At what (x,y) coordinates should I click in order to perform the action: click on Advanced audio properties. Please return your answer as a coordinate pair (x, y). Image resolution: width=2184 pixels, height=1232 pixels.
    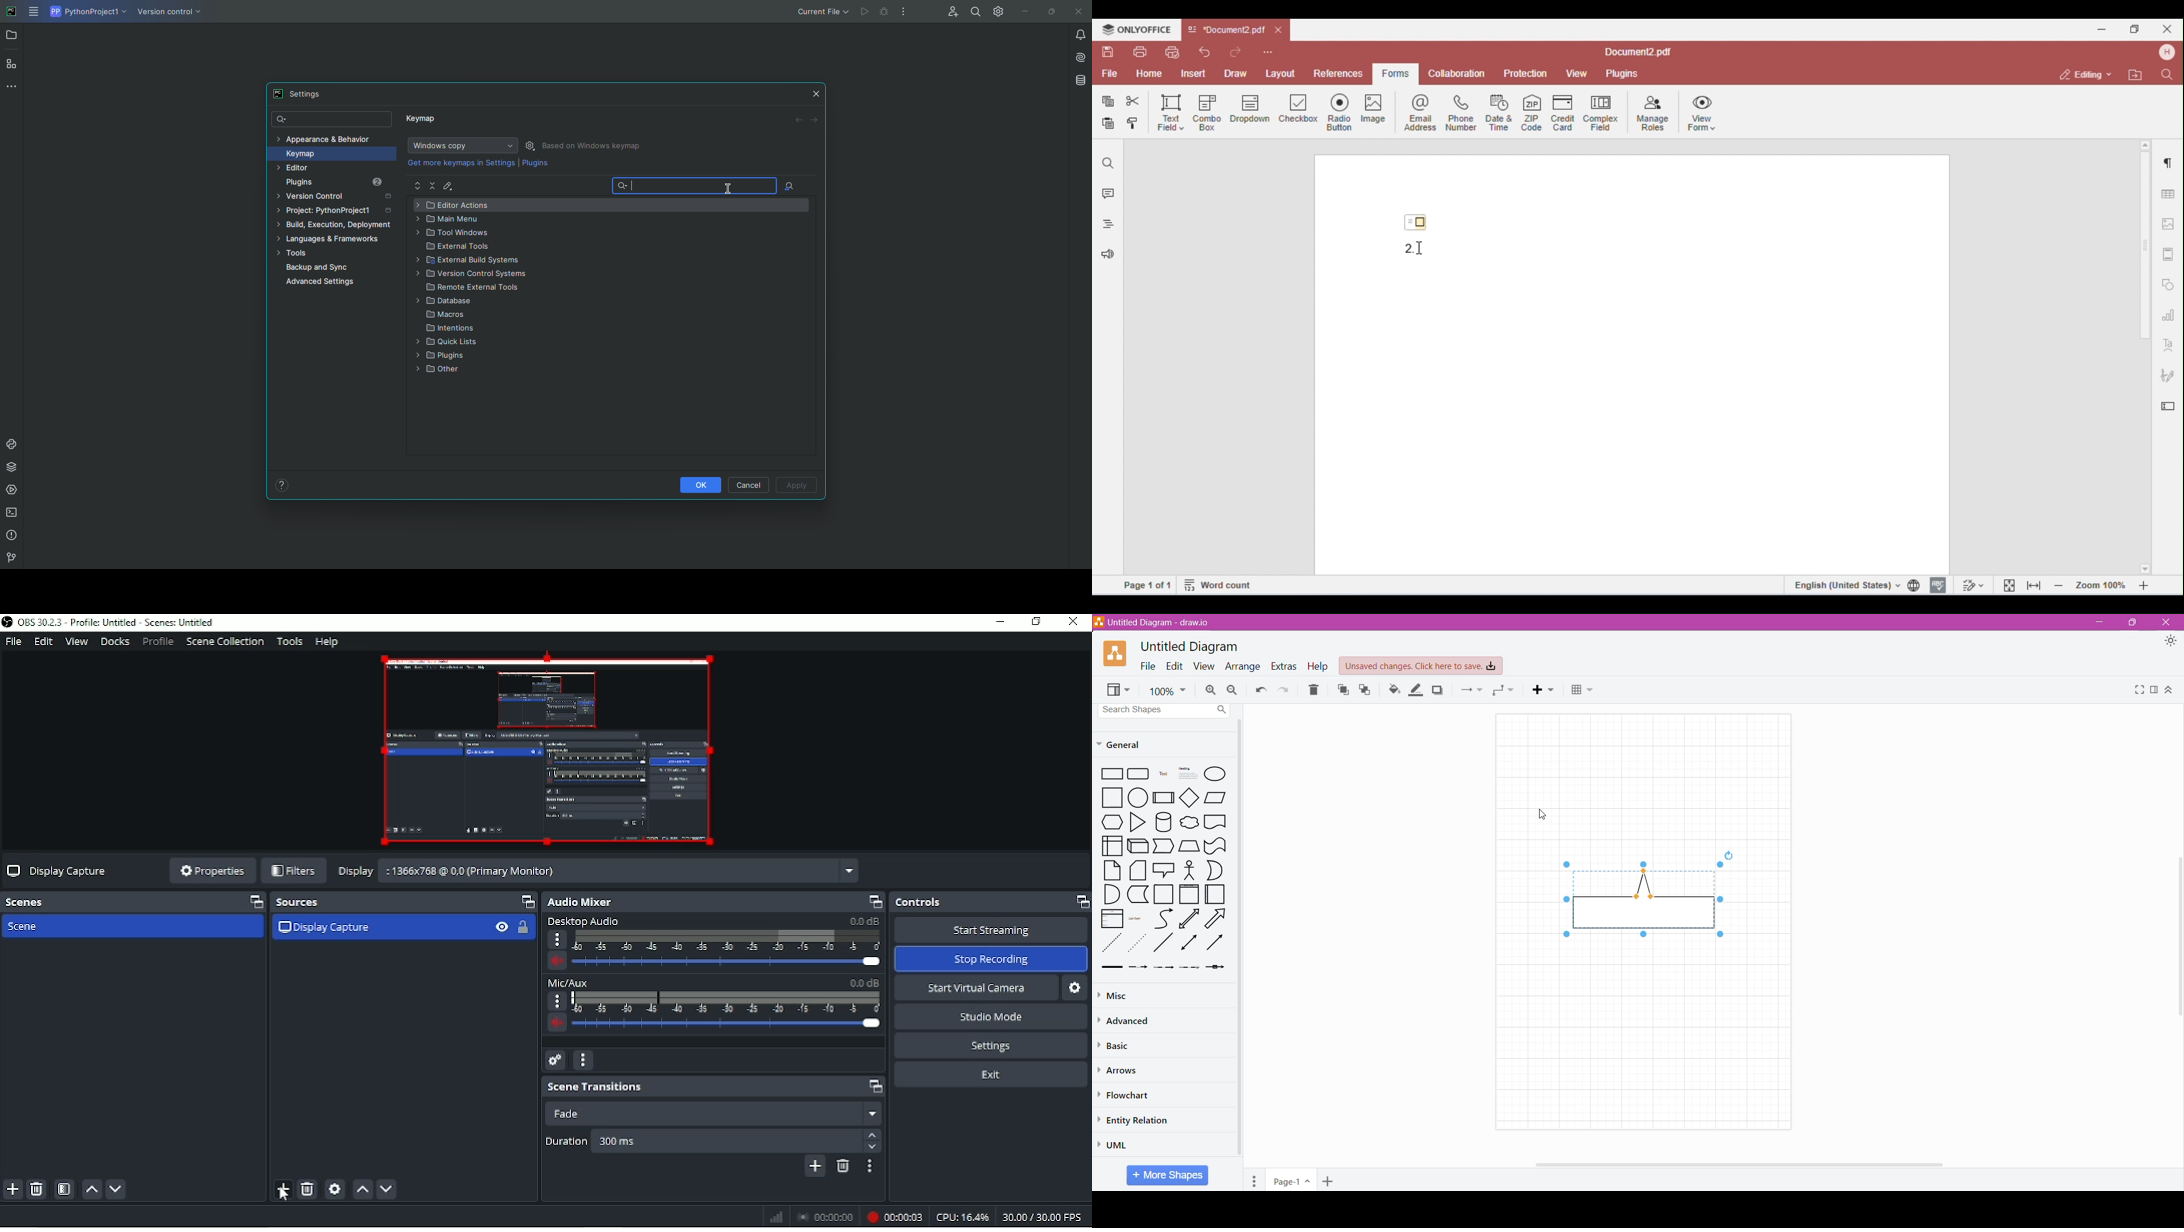
    Looking at the image, I should click on (556, 1060).